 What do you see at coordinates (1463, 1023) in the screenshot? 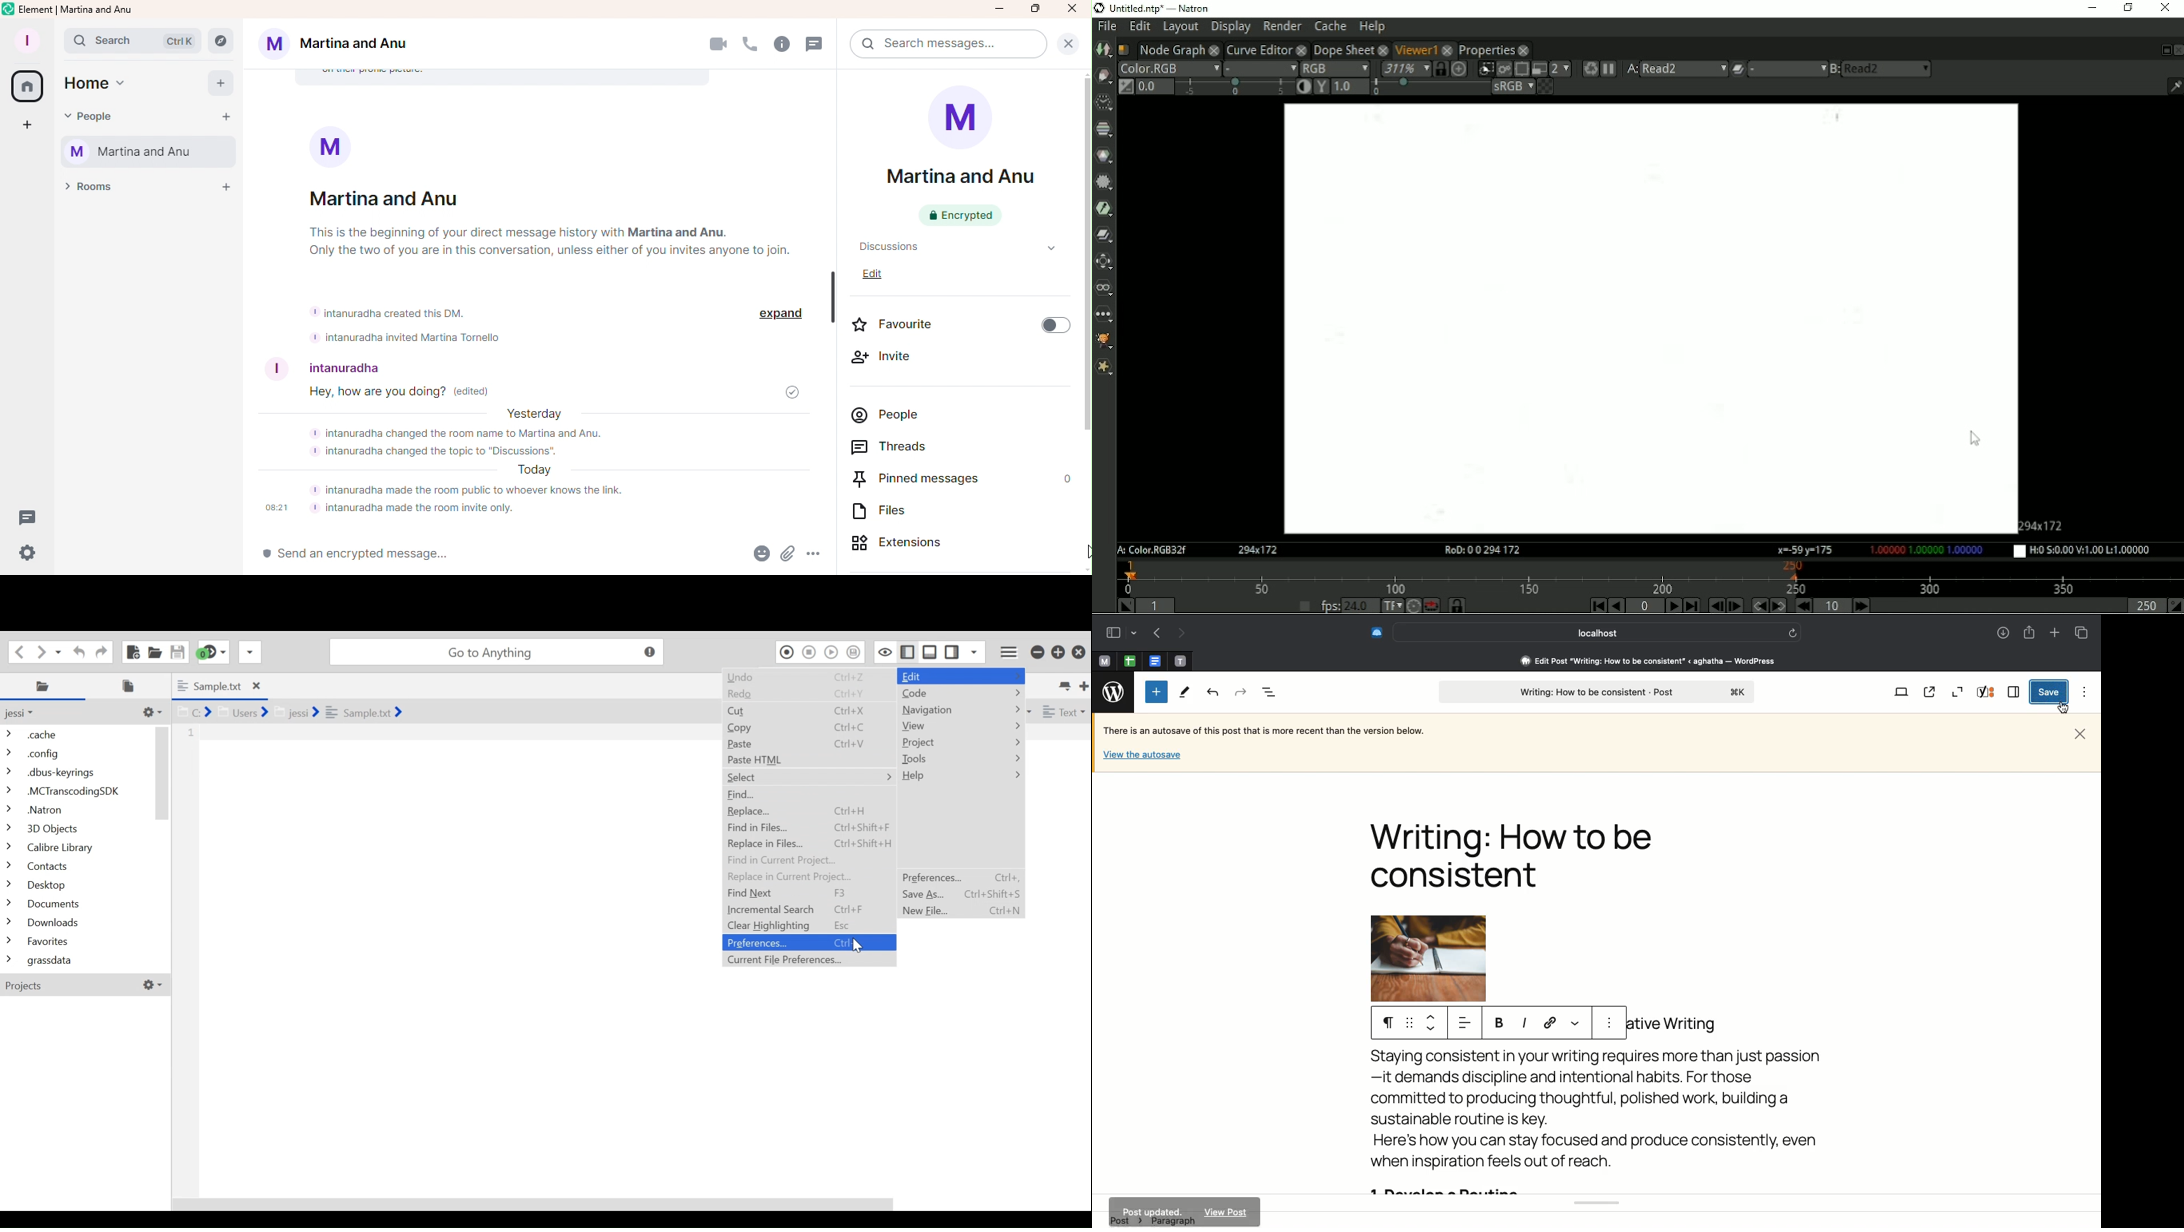
I see `Left alignment` at bounding box center [1463, 1023].